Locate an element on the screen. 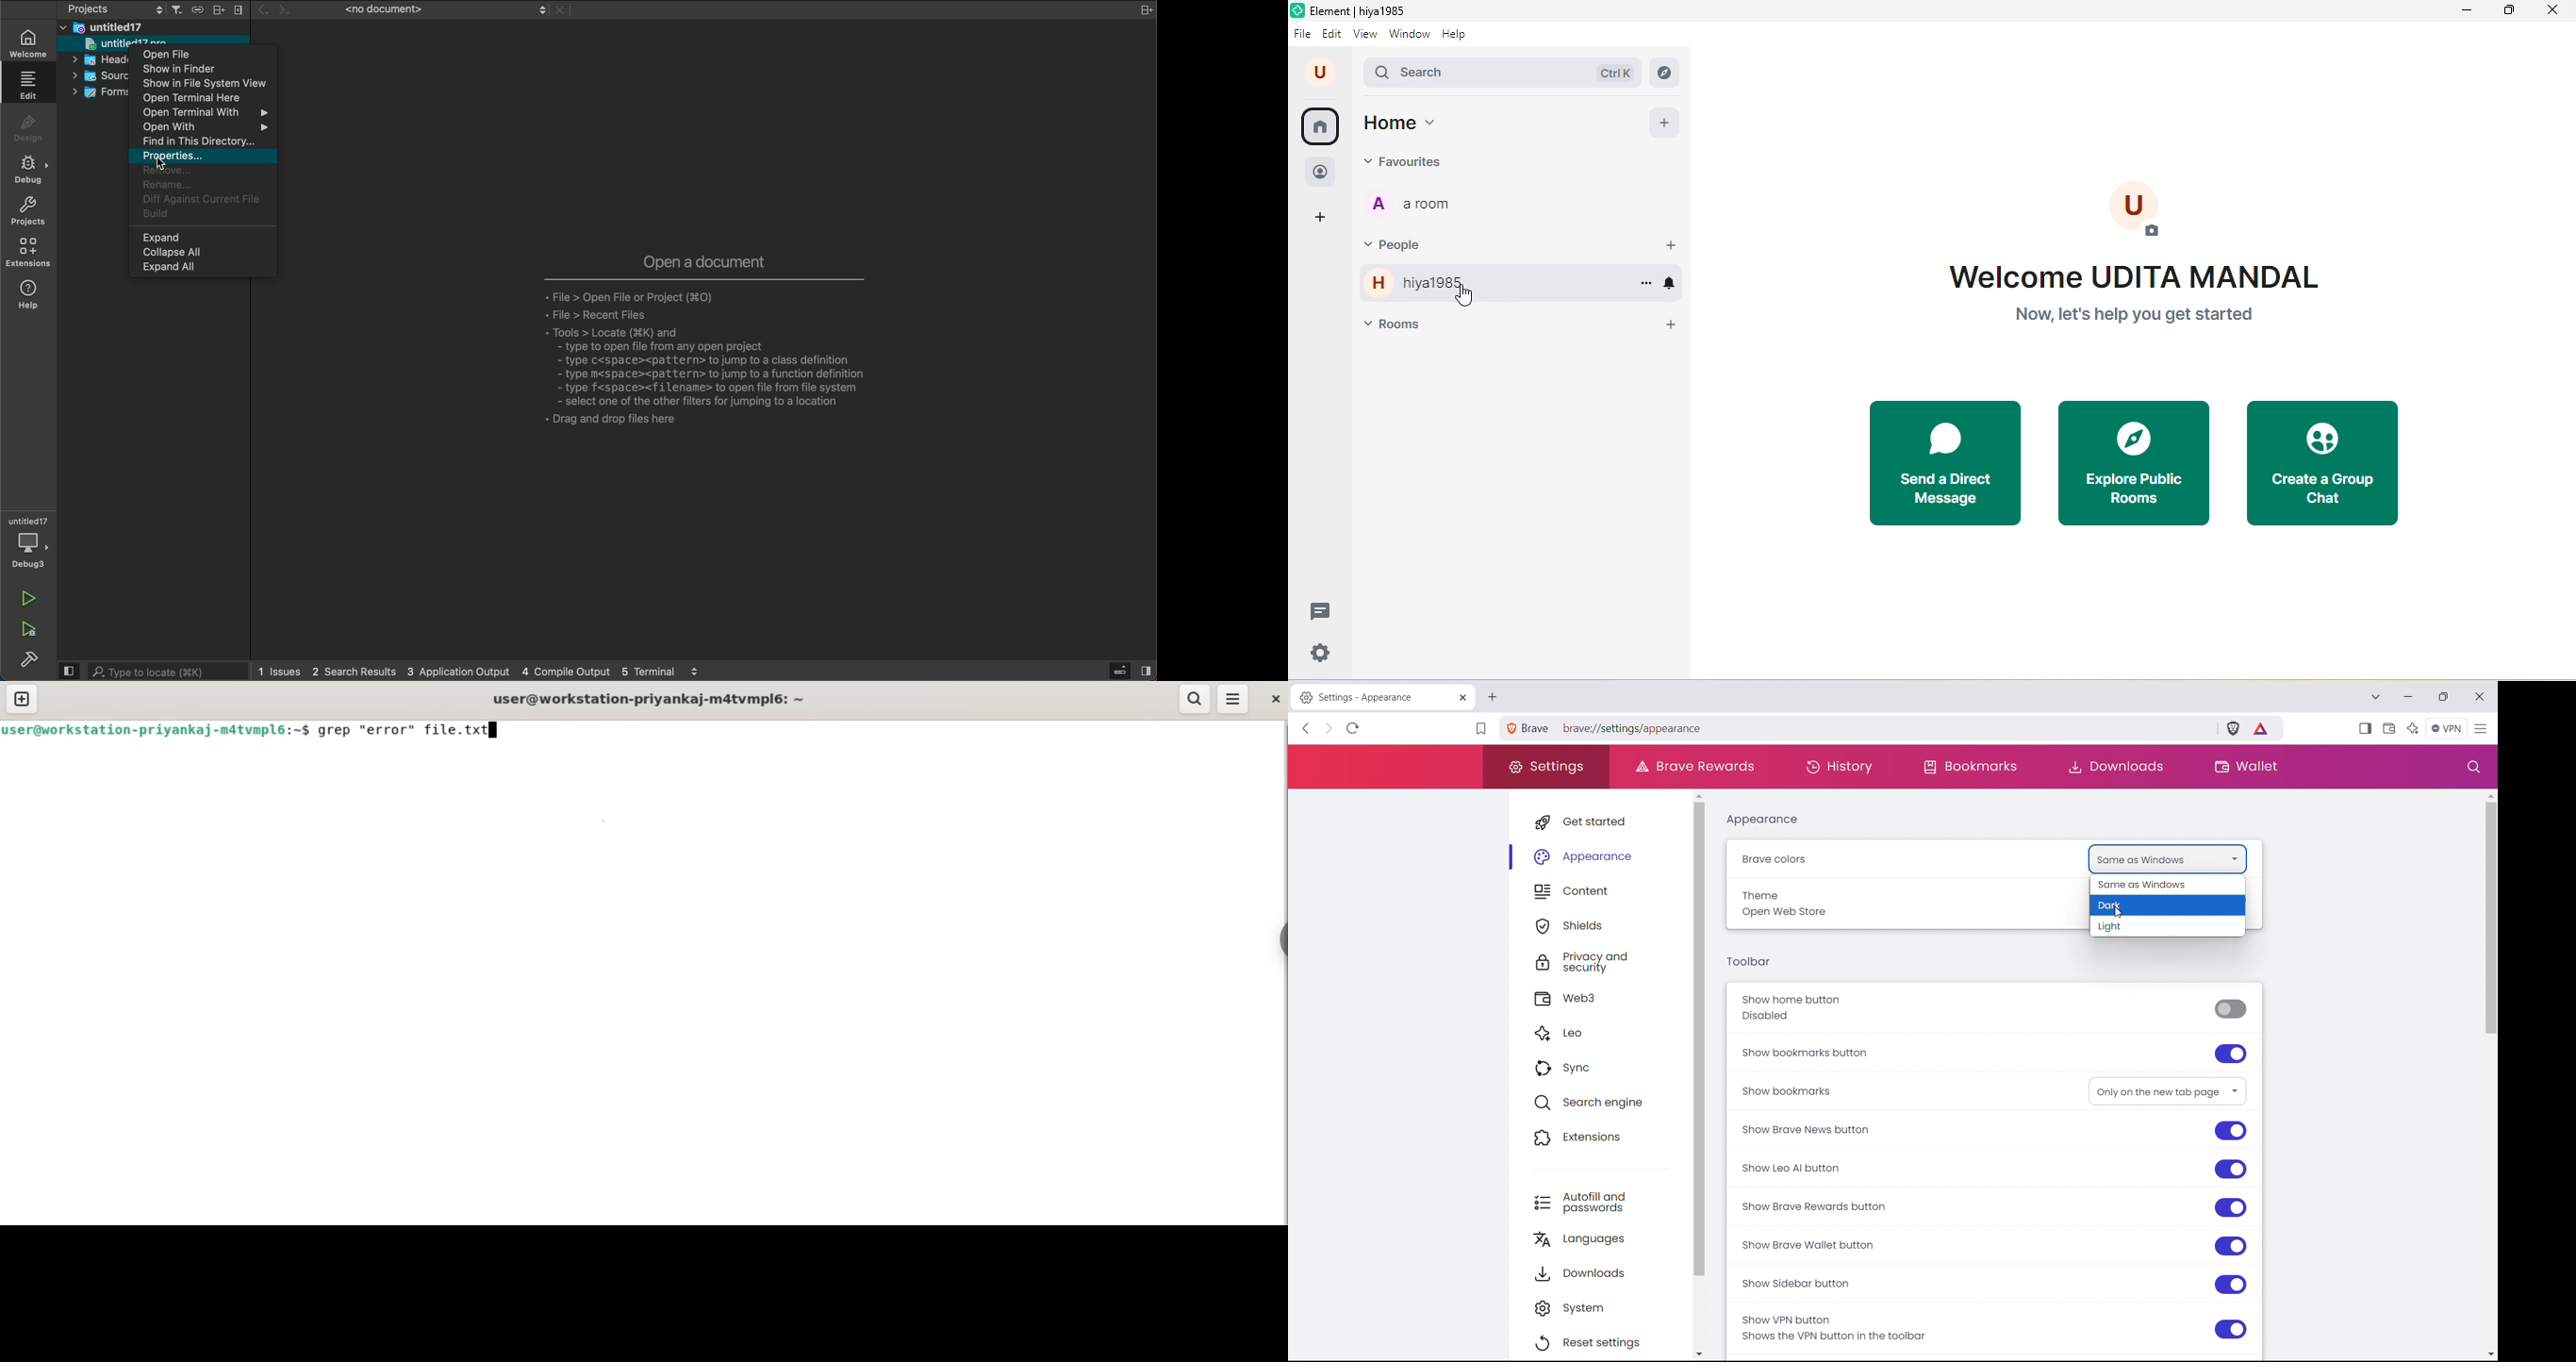  Add Profile is located at coordinates (1671, 121).